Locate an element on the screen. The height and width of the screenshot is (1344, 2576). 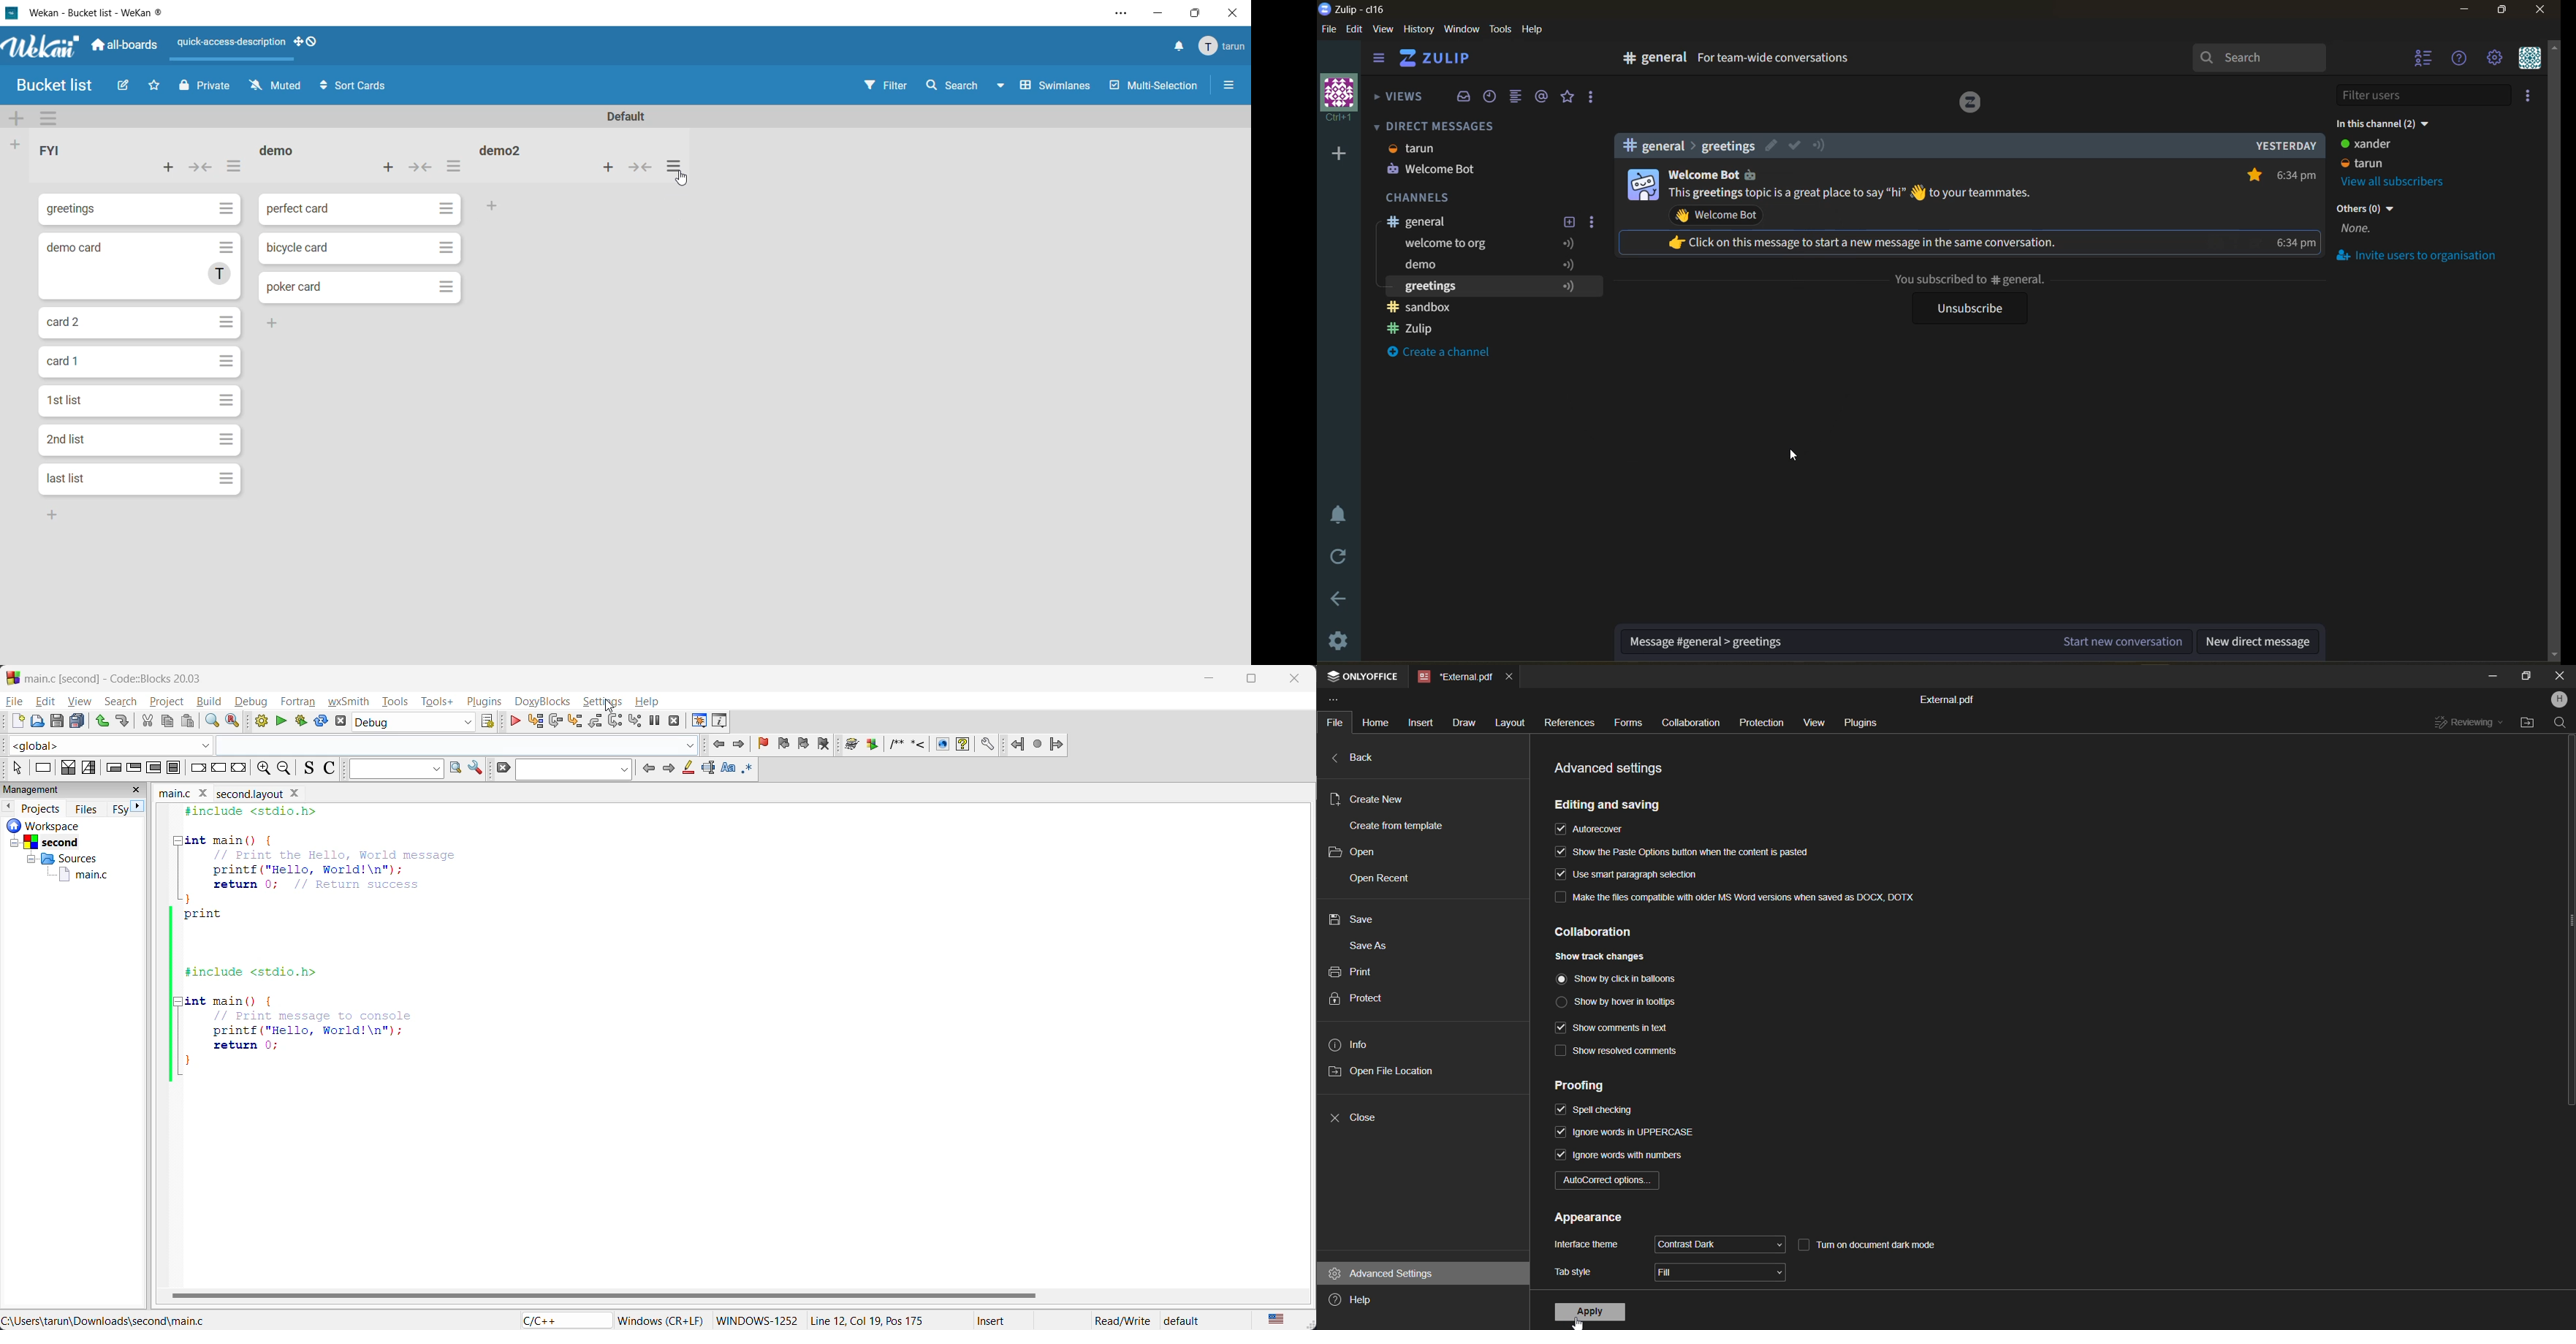
language is located at coordinates (558, 1320).